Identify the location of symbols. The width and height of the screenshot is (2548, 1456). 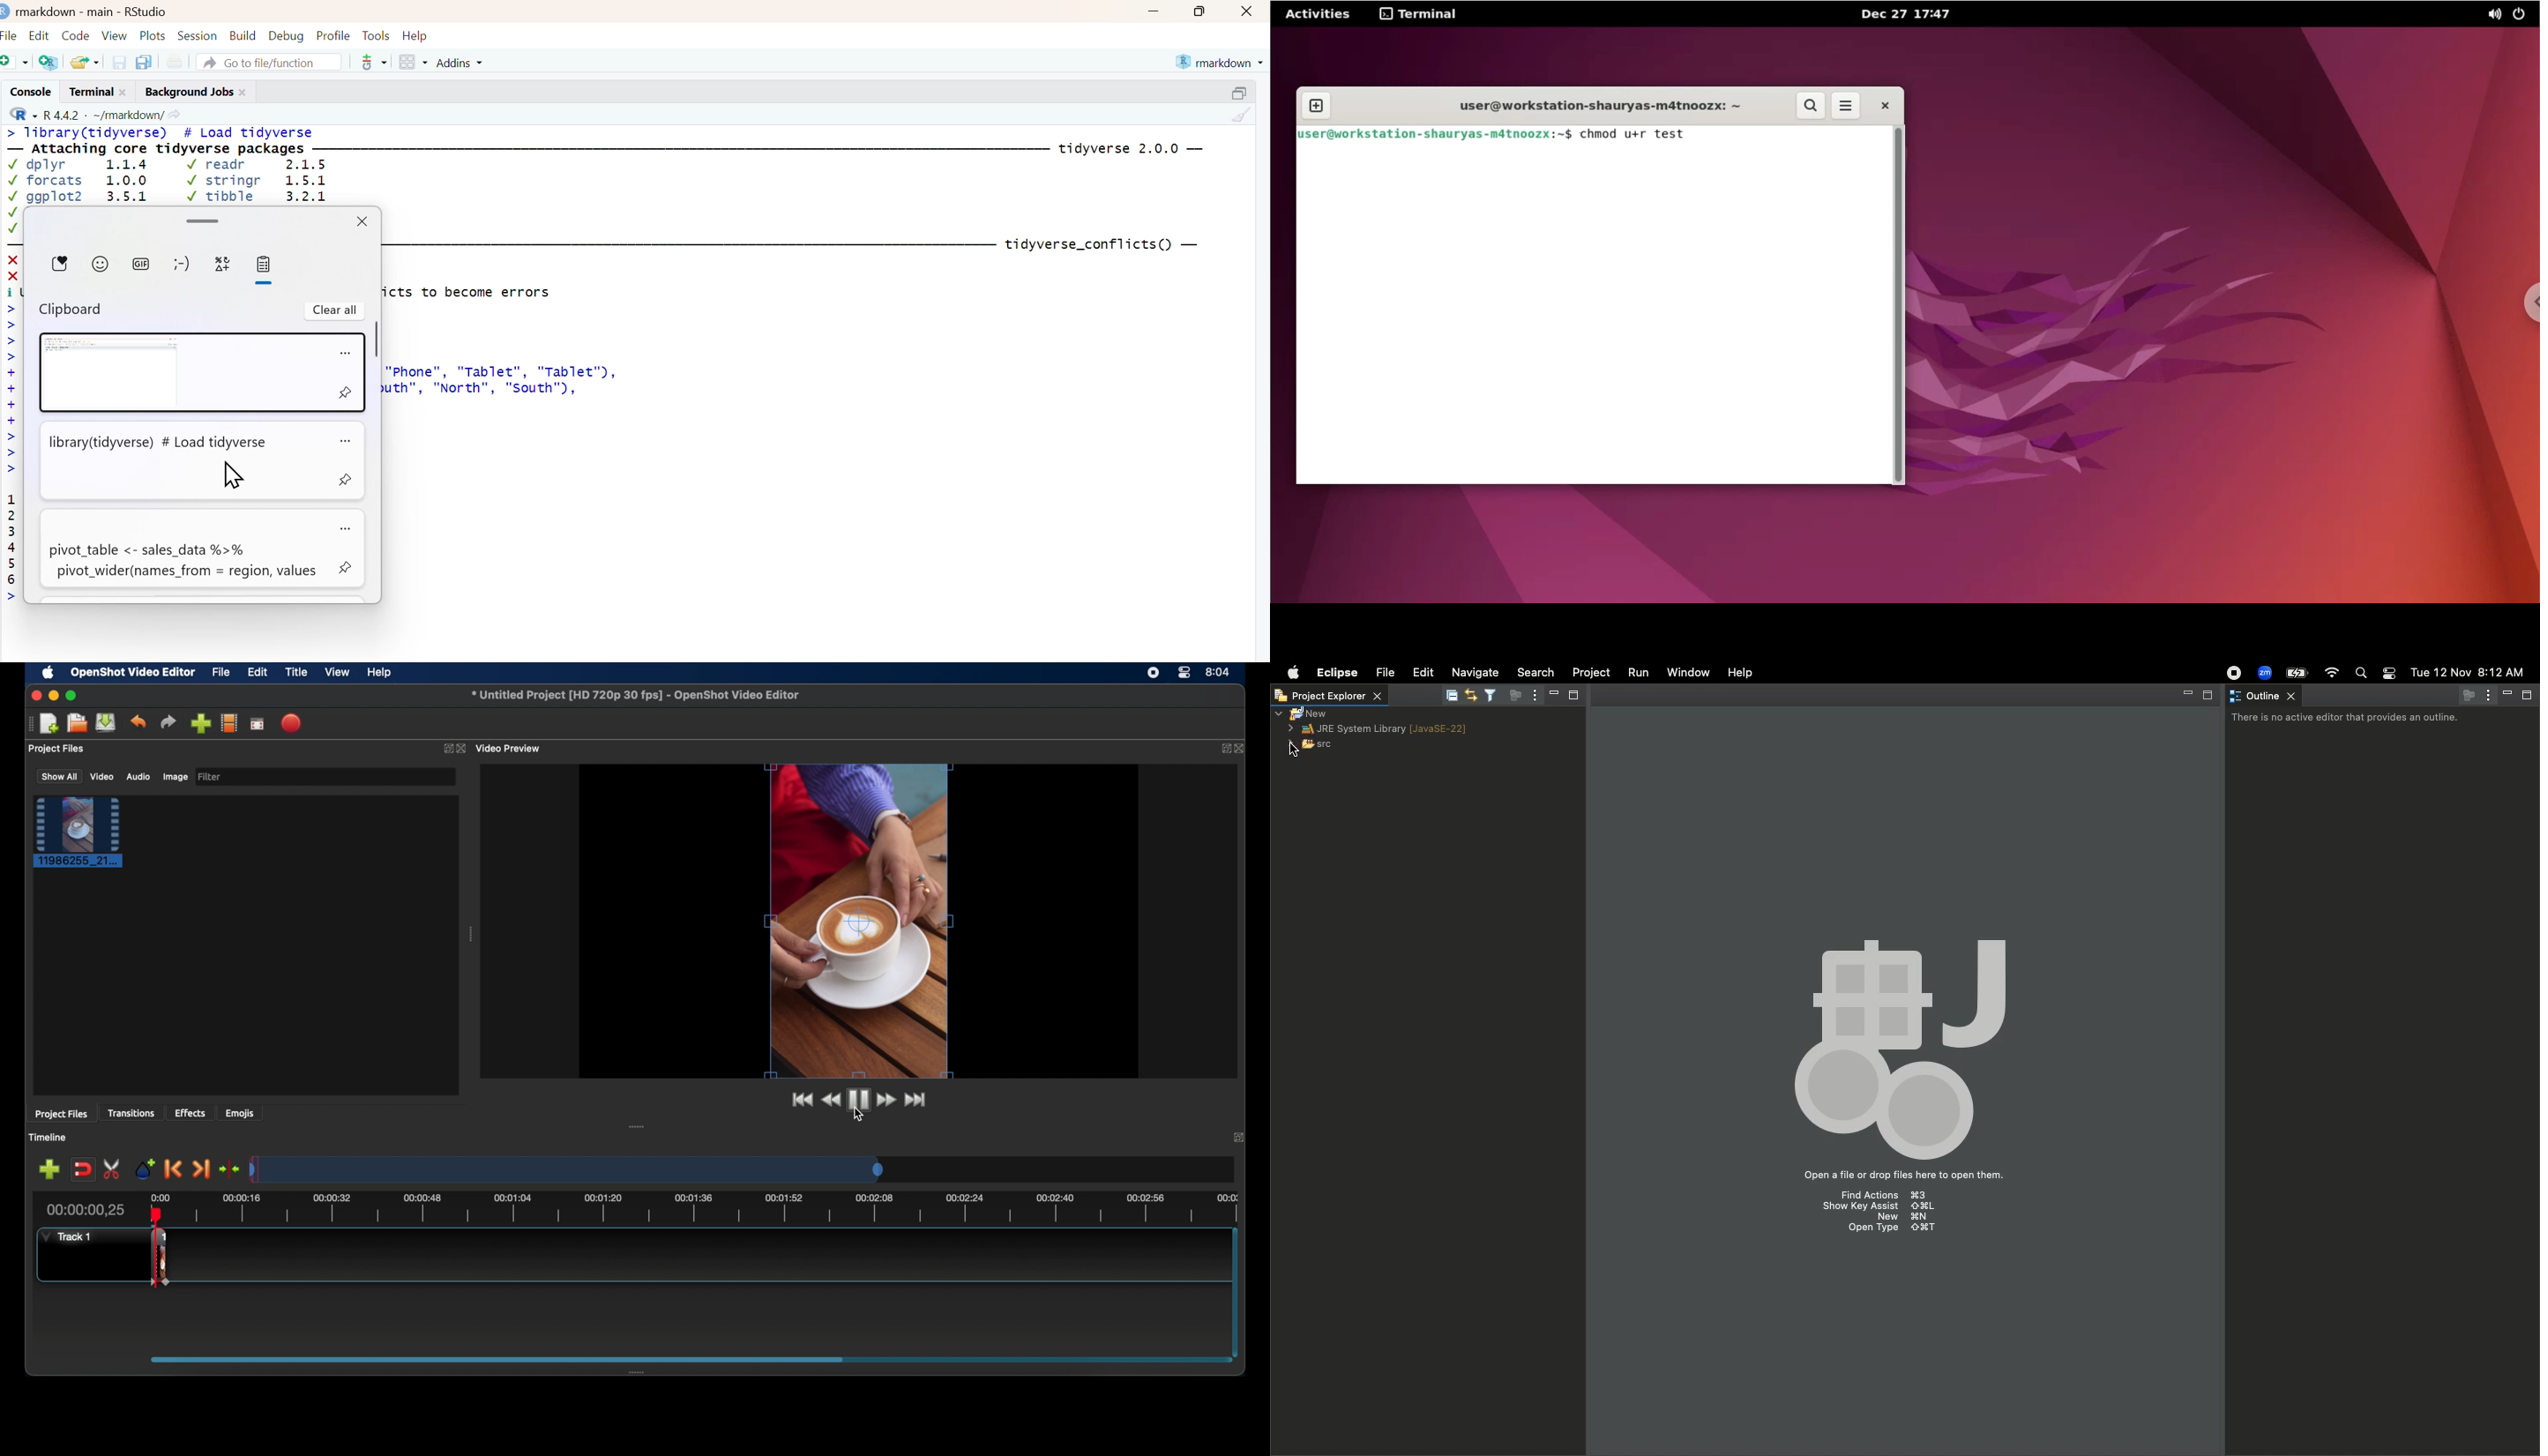
(223, 267).